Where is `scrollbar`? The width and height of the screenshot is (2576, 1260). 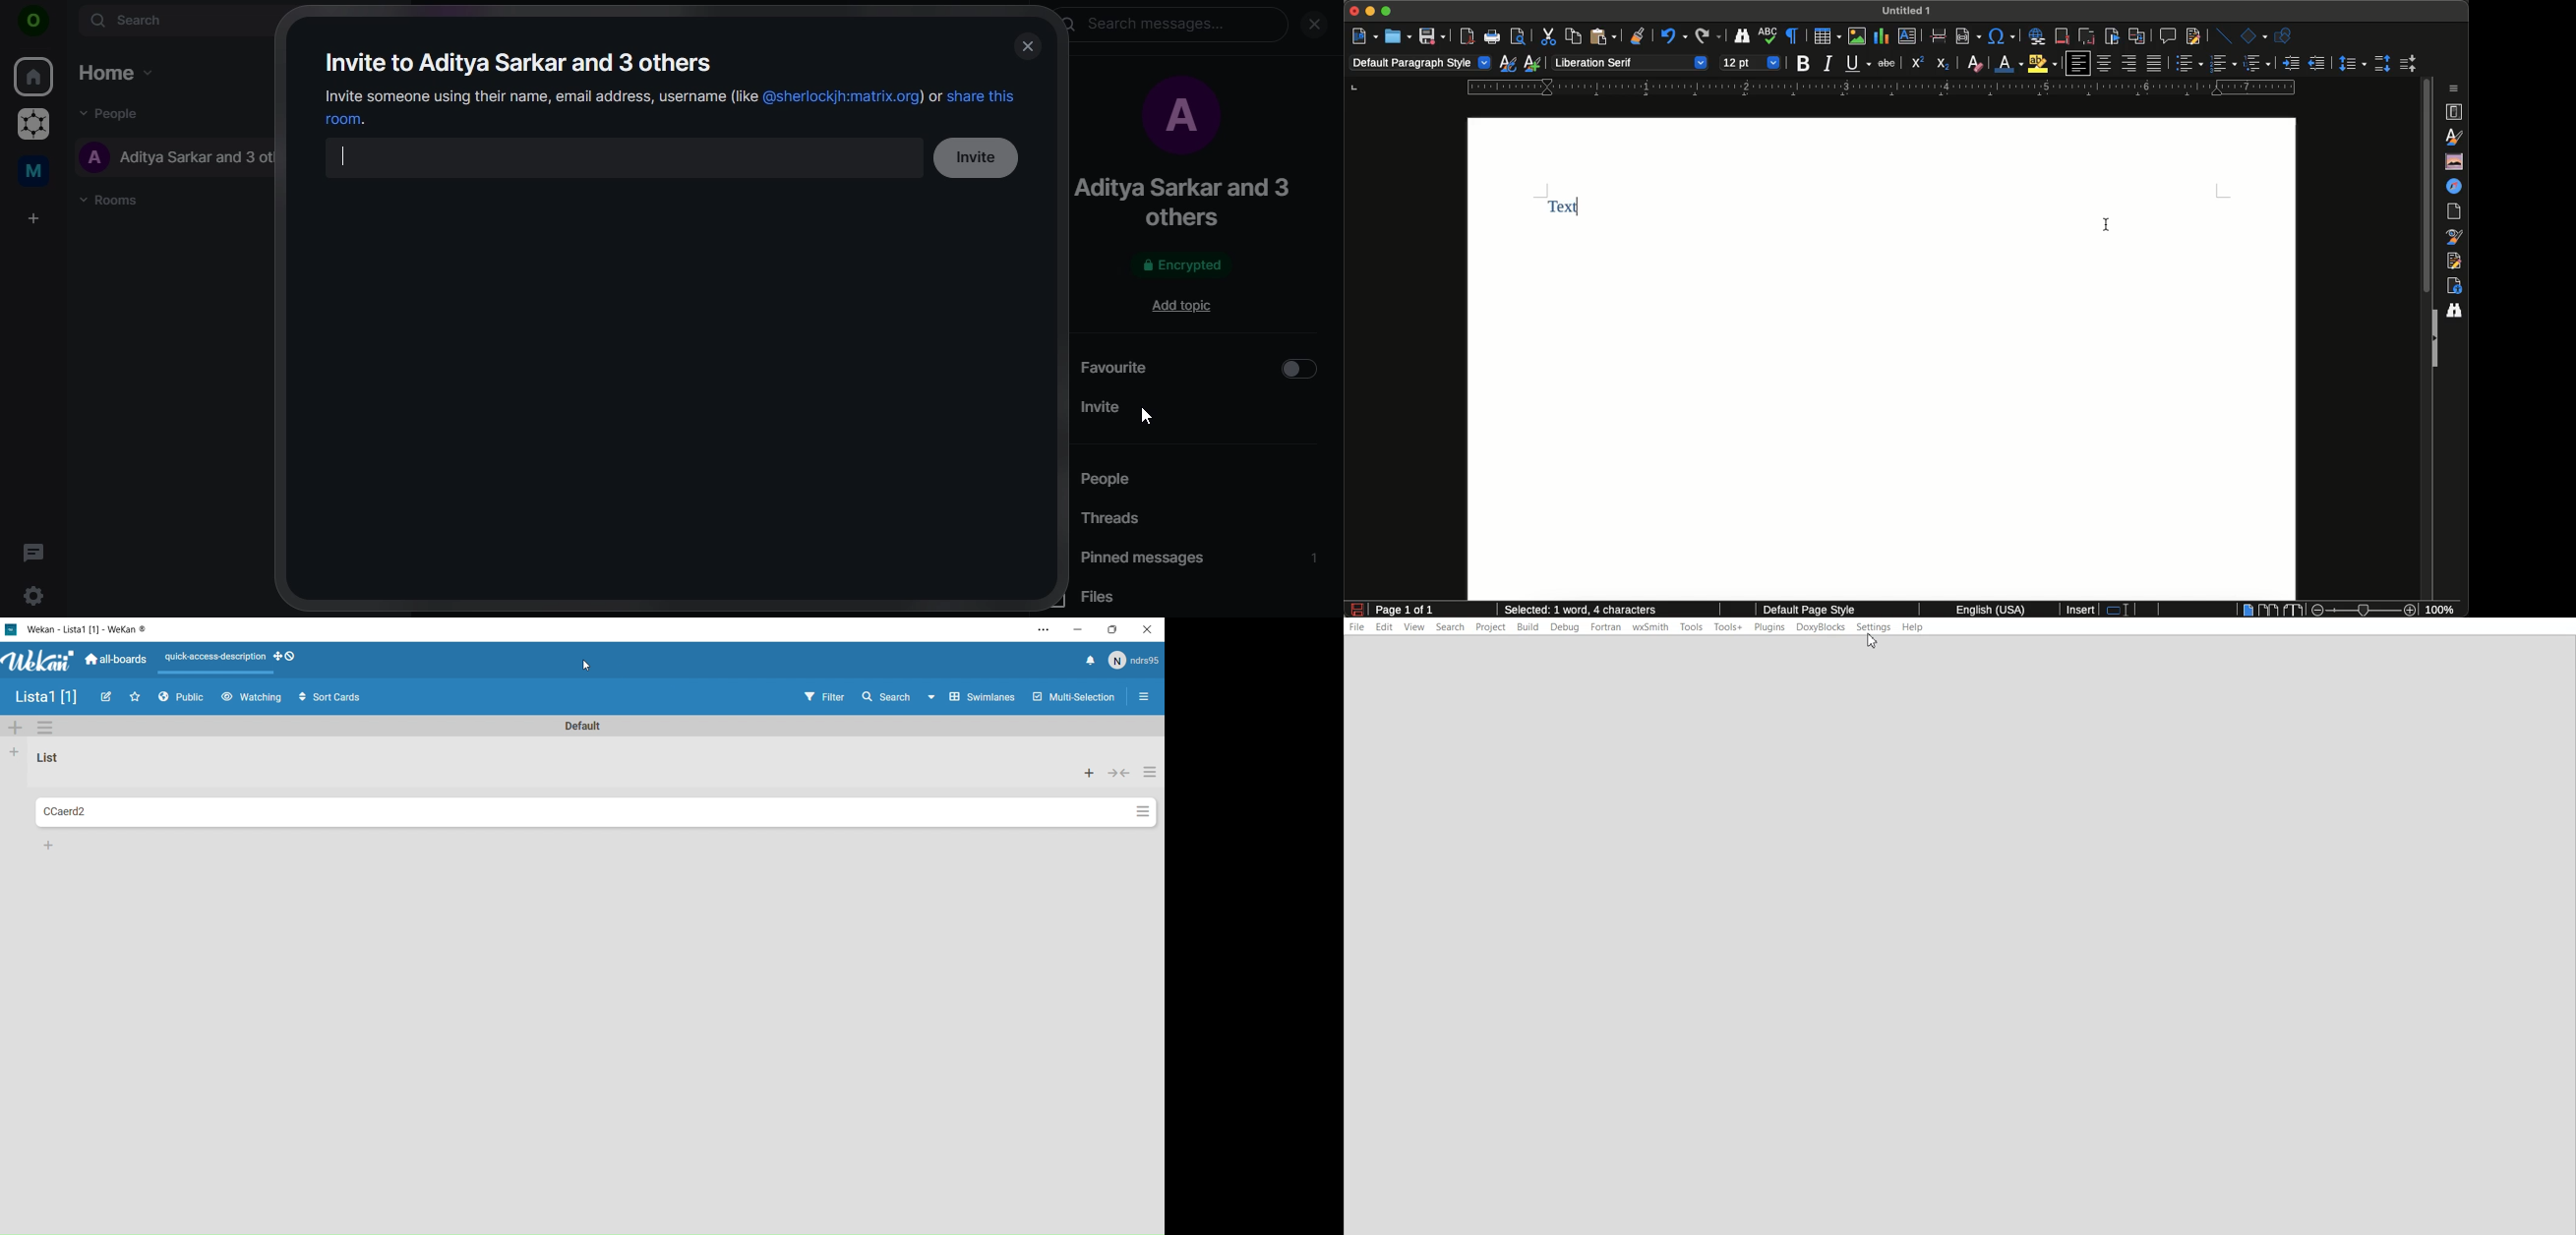 scrollbar is located at coordinates (1335, 220).